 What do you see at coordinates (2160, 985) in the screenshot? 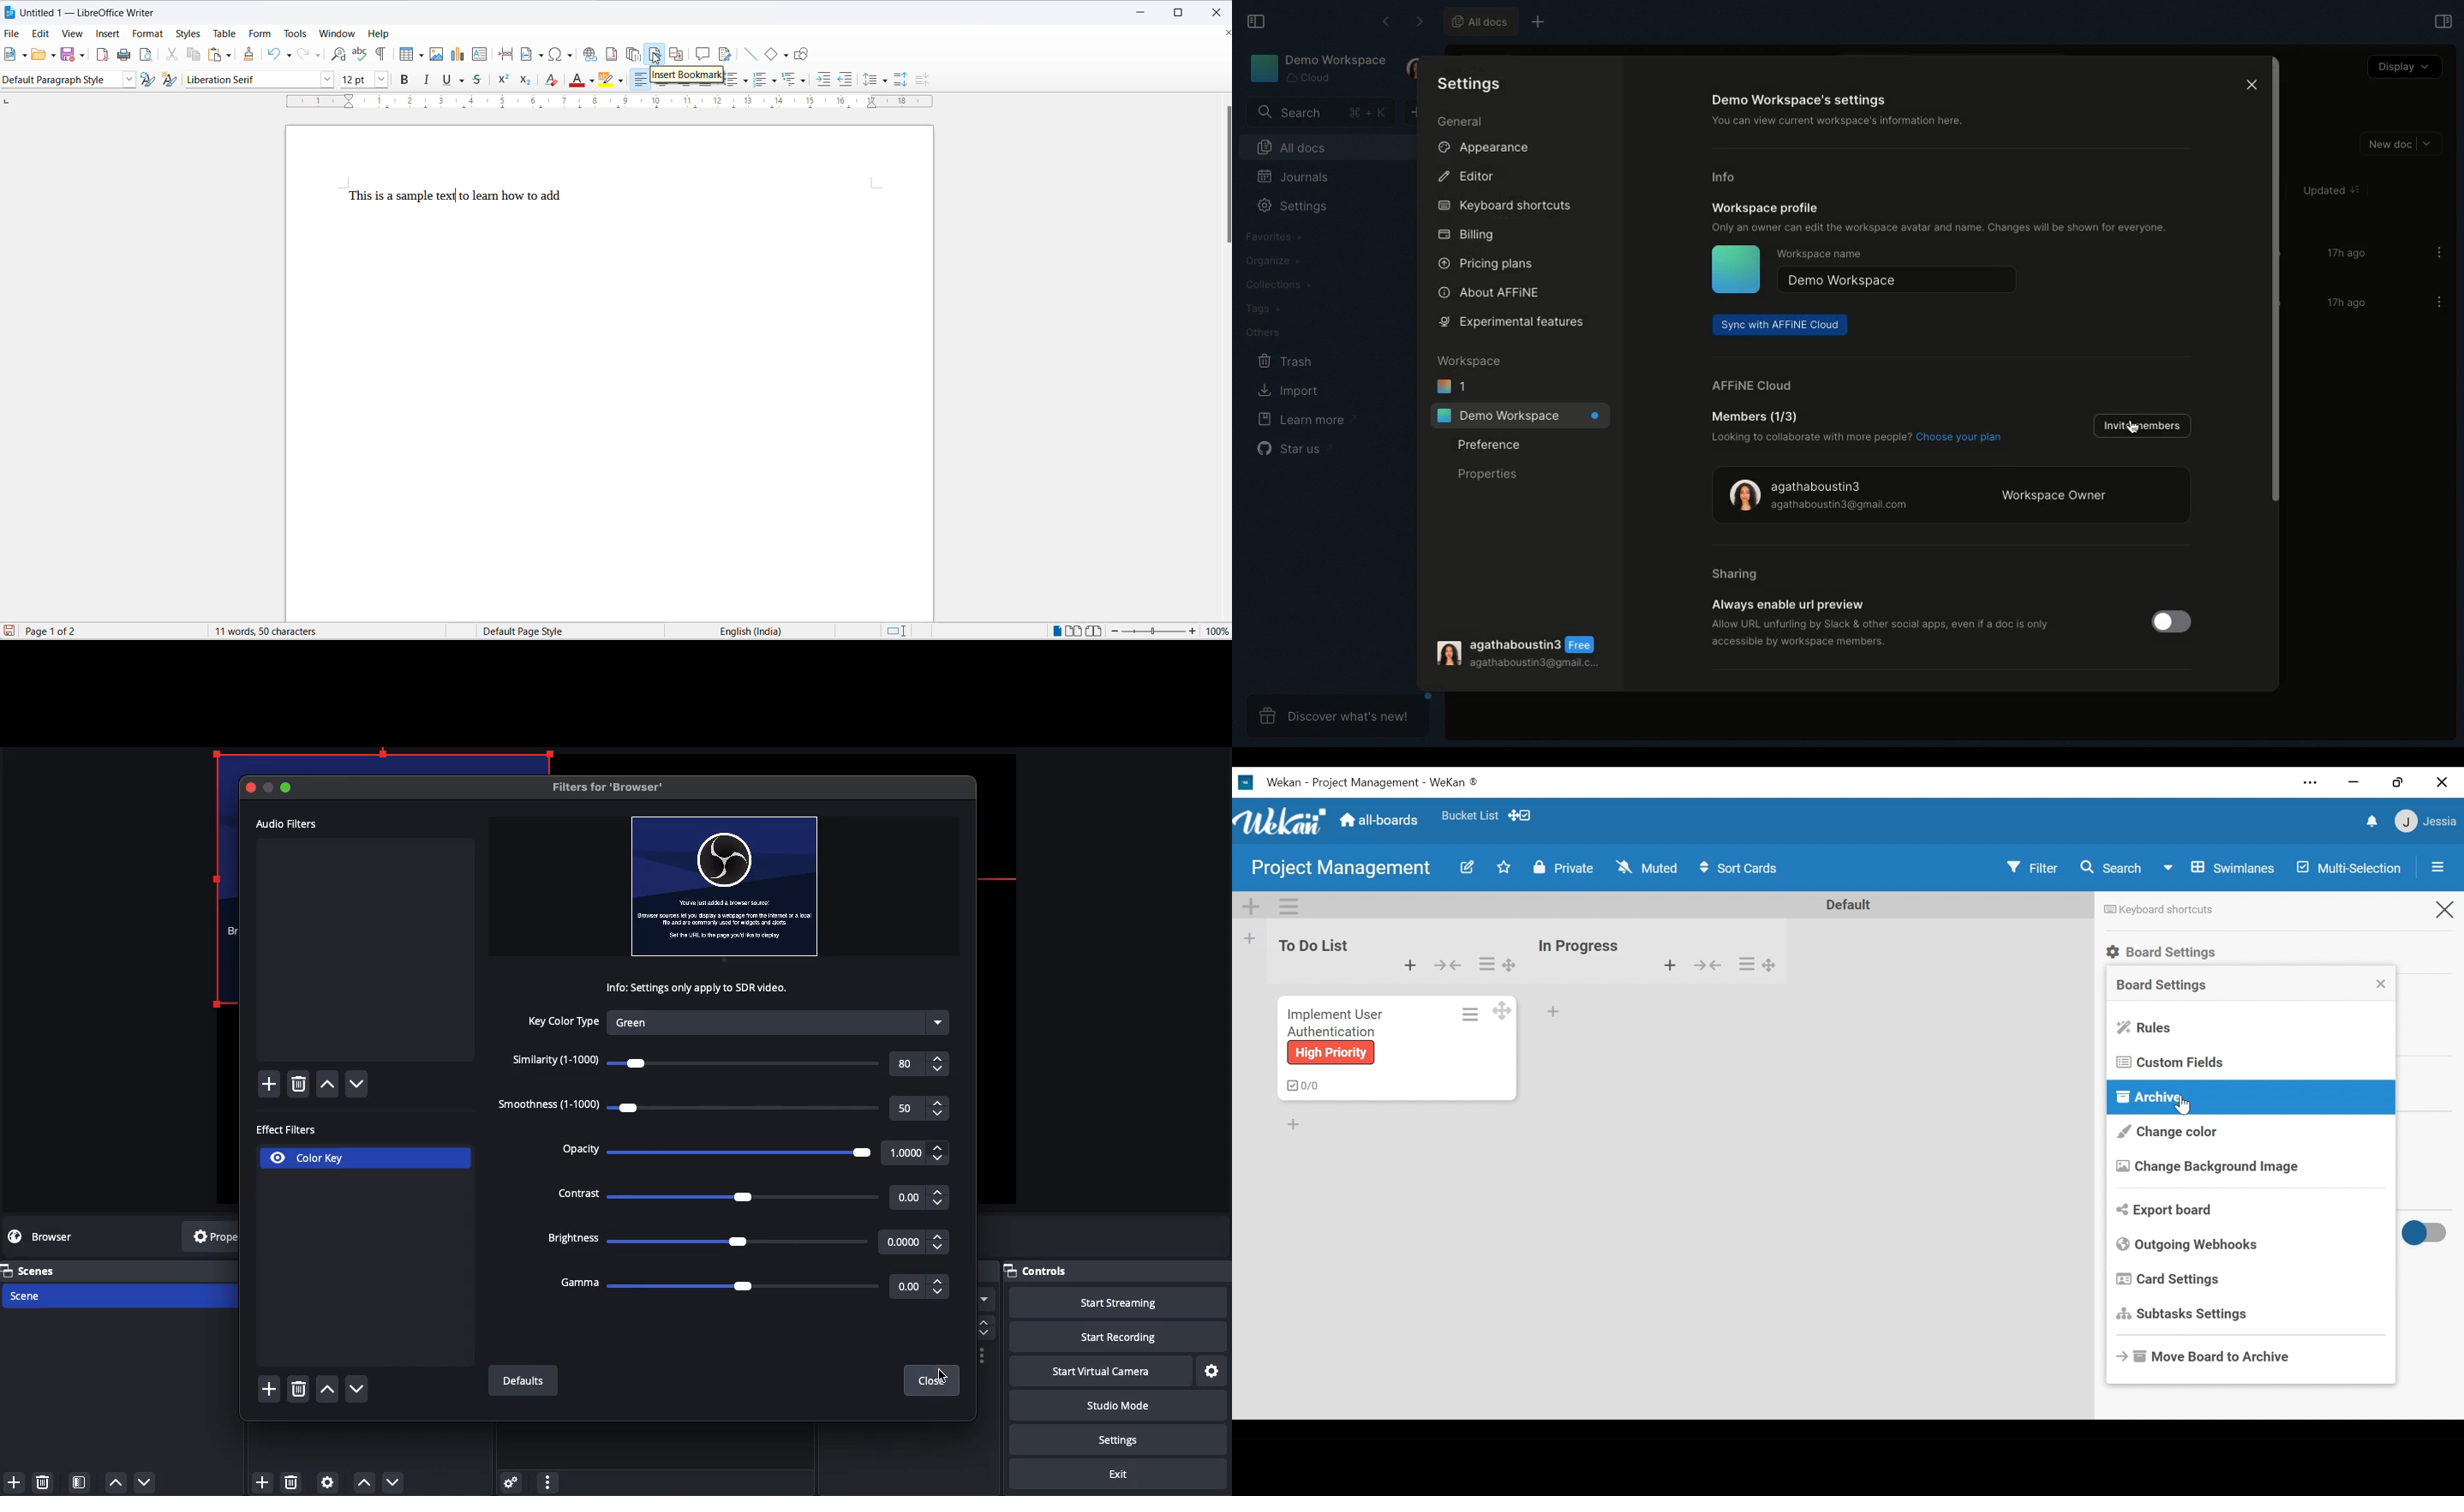
I see `Board Settings` at bounding box center [2160, 985].